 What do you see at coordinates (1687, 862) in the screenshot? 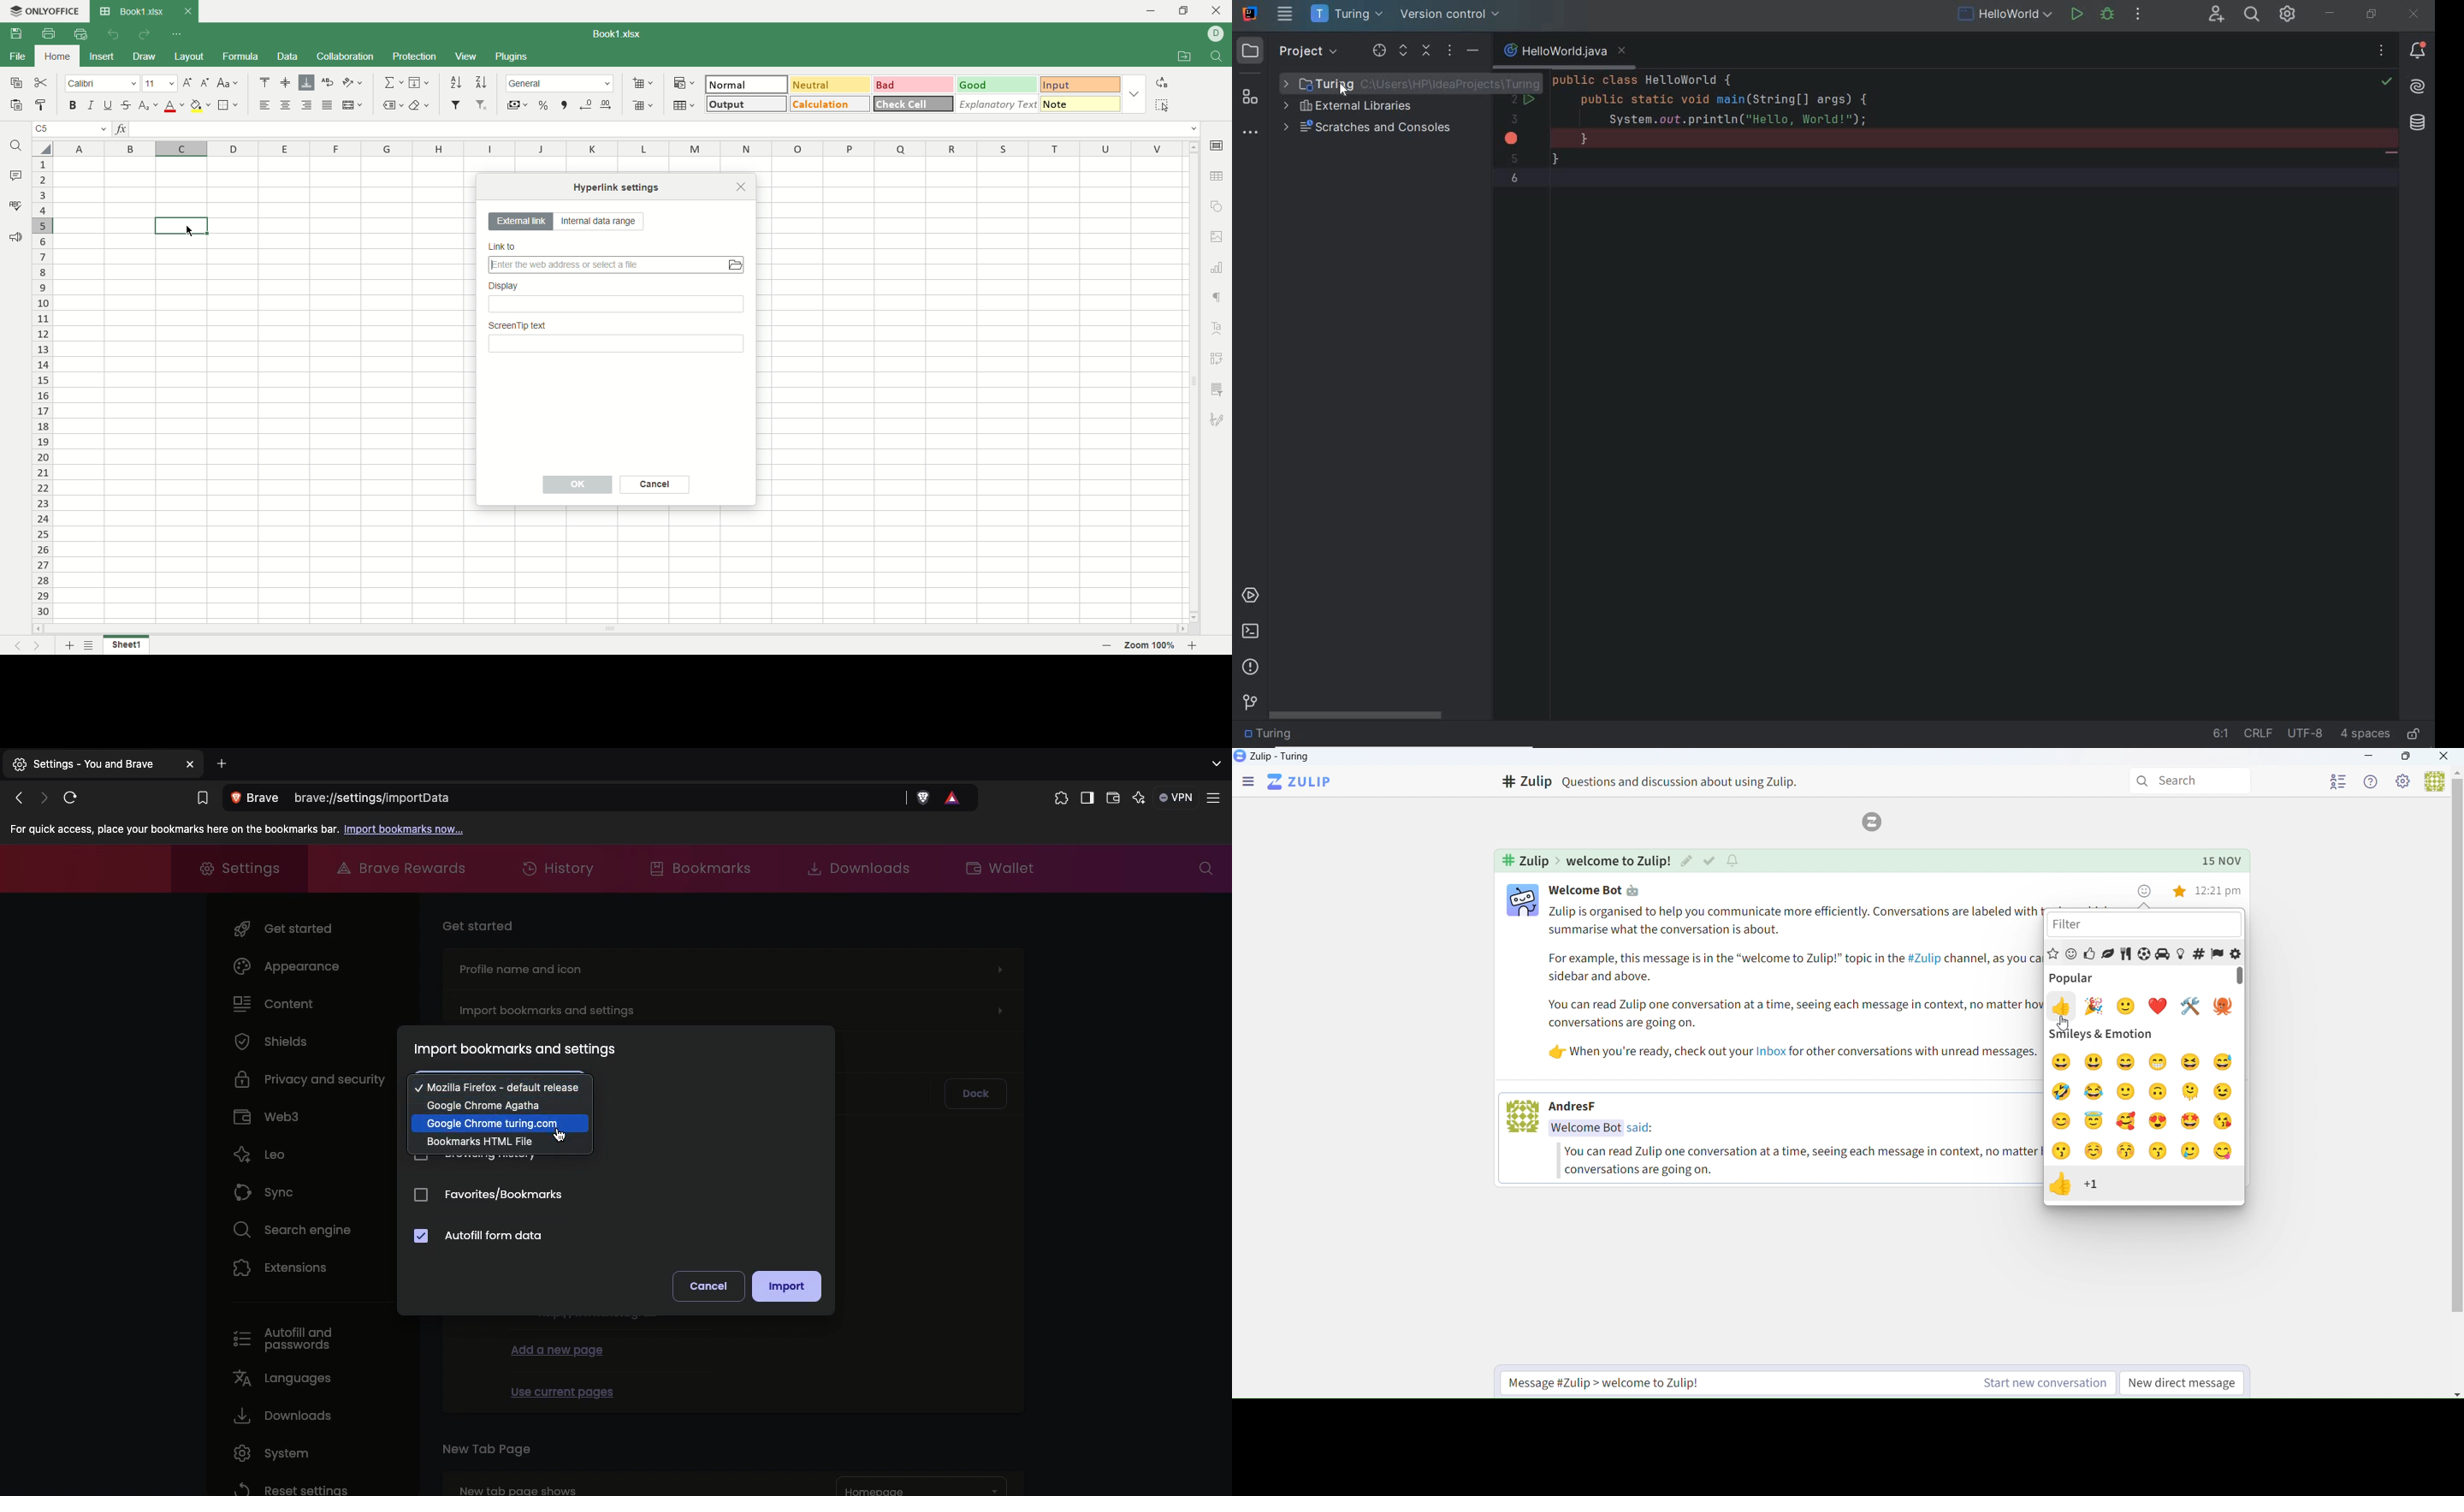
I see `edit` at bounding box center [1687, 862].